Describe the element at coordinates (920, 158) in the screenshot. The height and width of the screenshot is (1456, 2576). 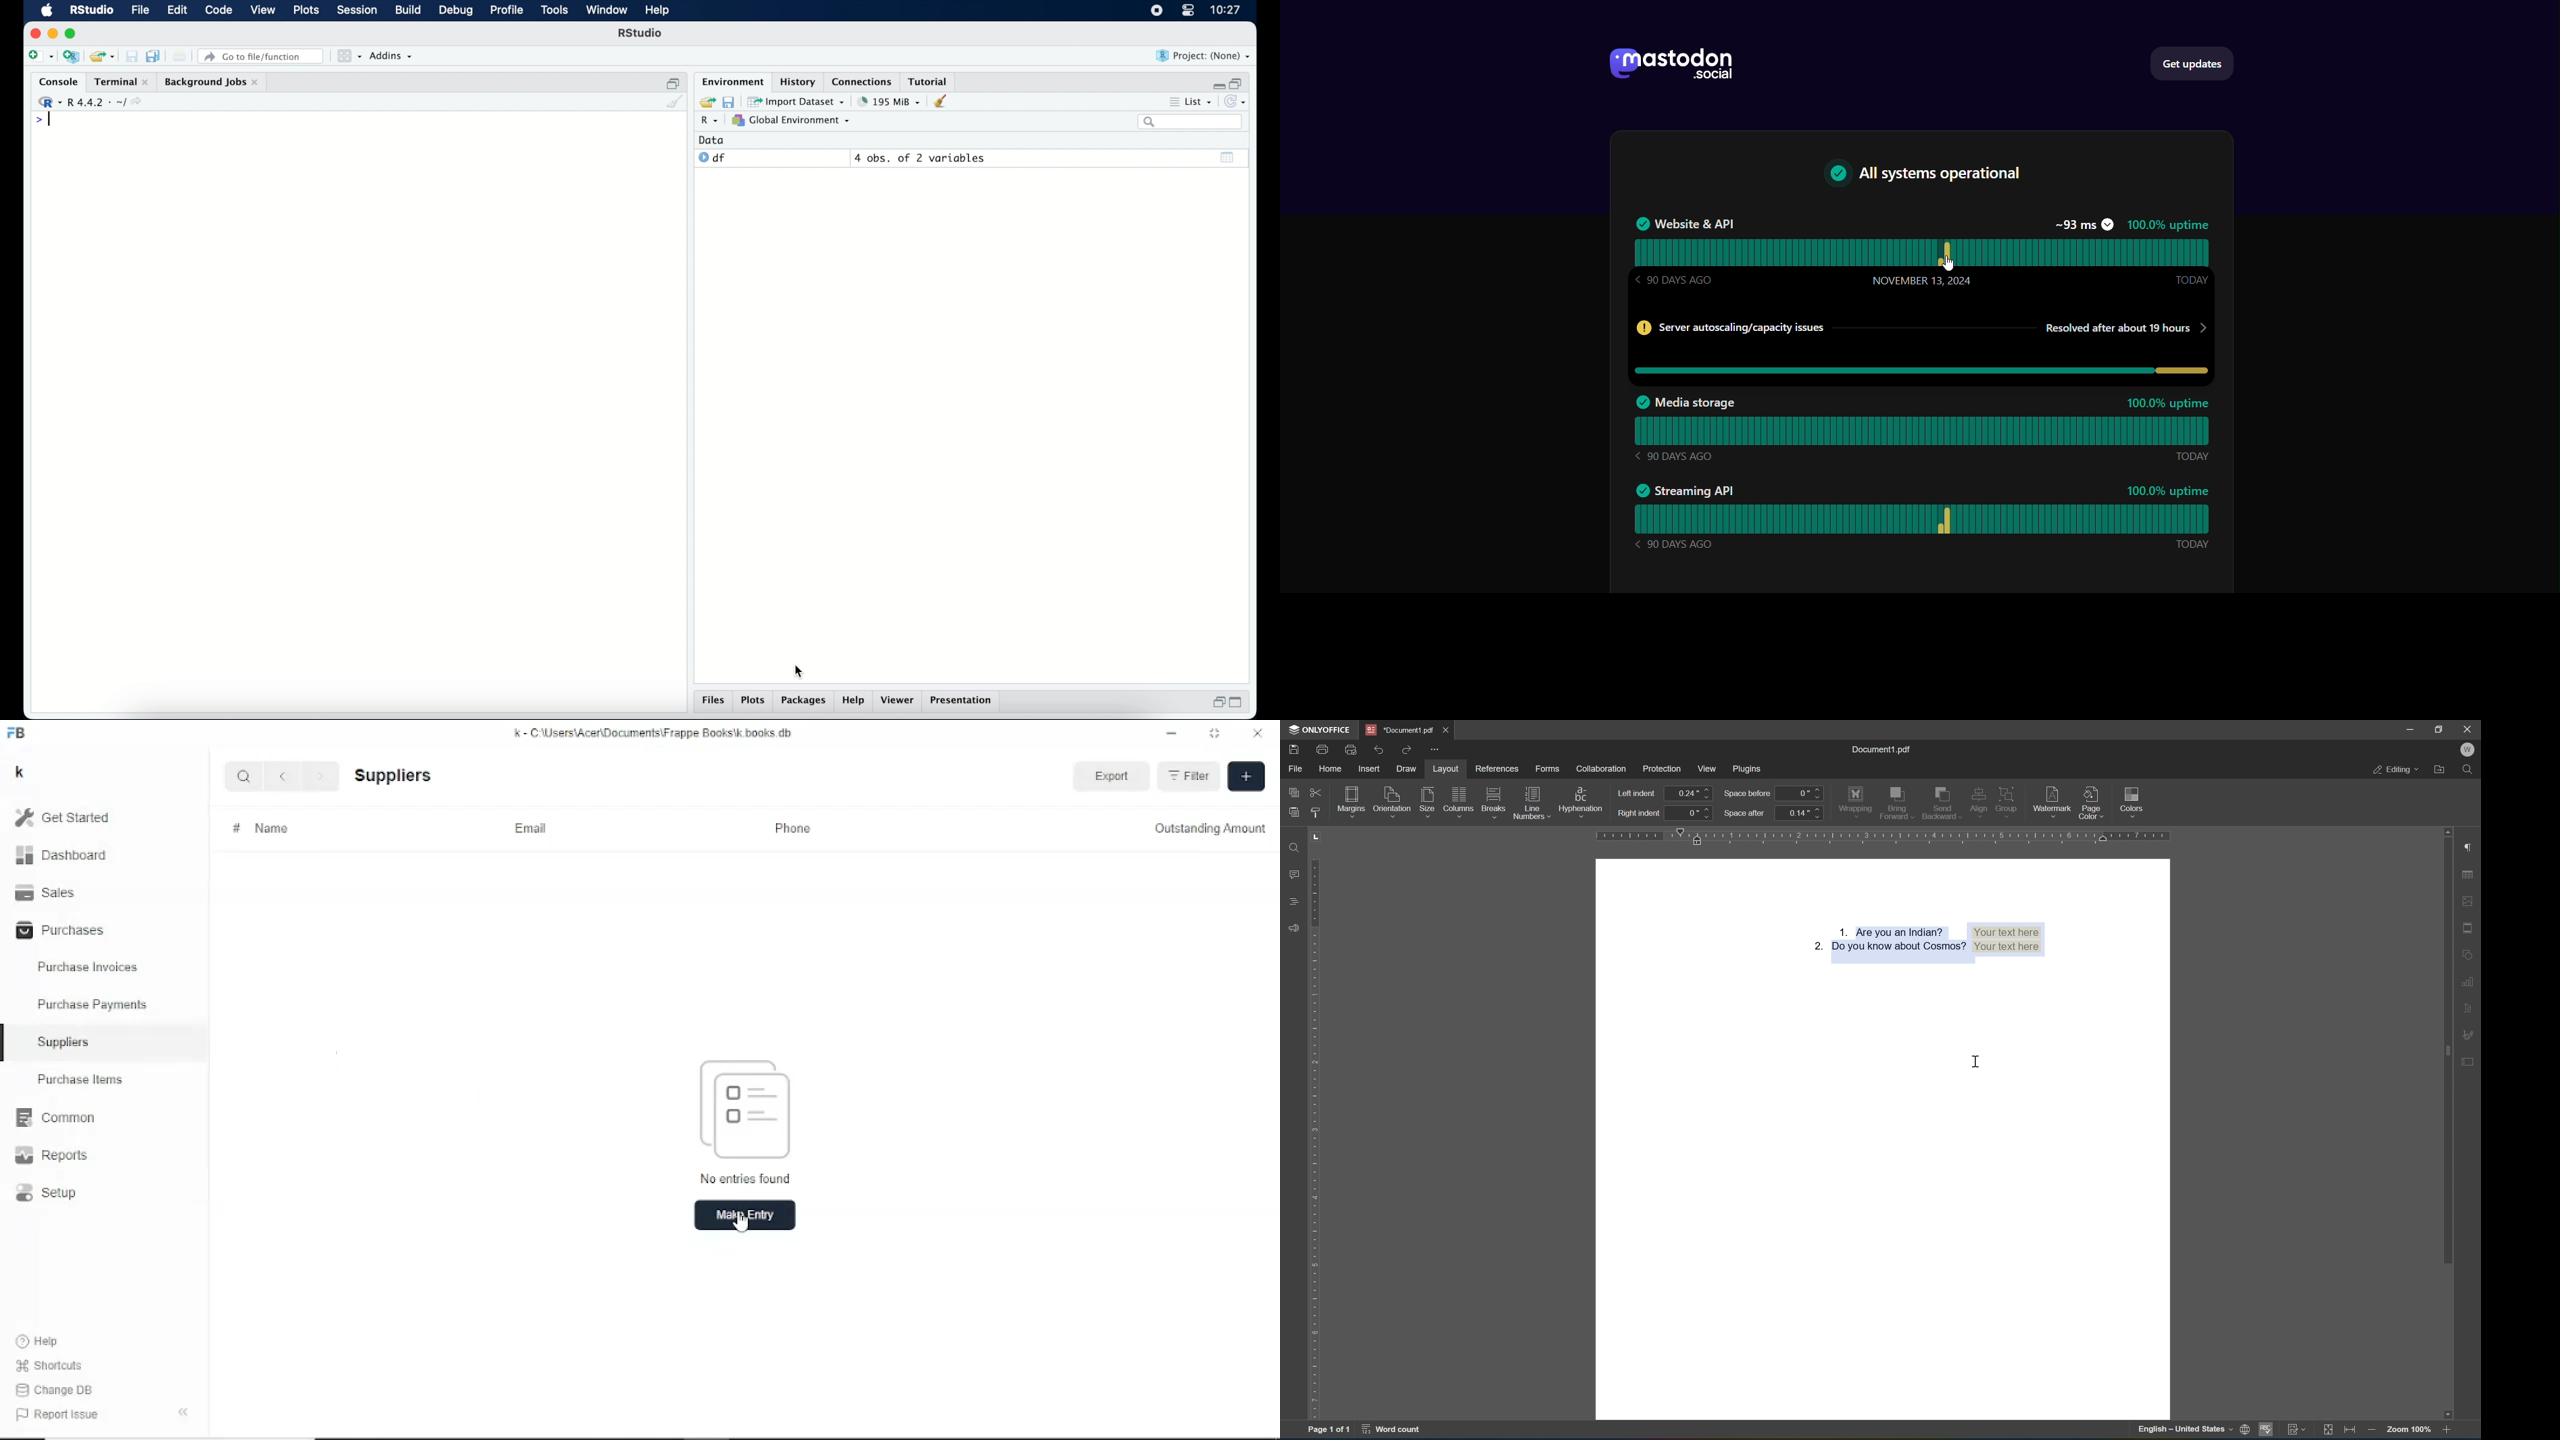
I see `4 obs, of 2 variables` at that location.